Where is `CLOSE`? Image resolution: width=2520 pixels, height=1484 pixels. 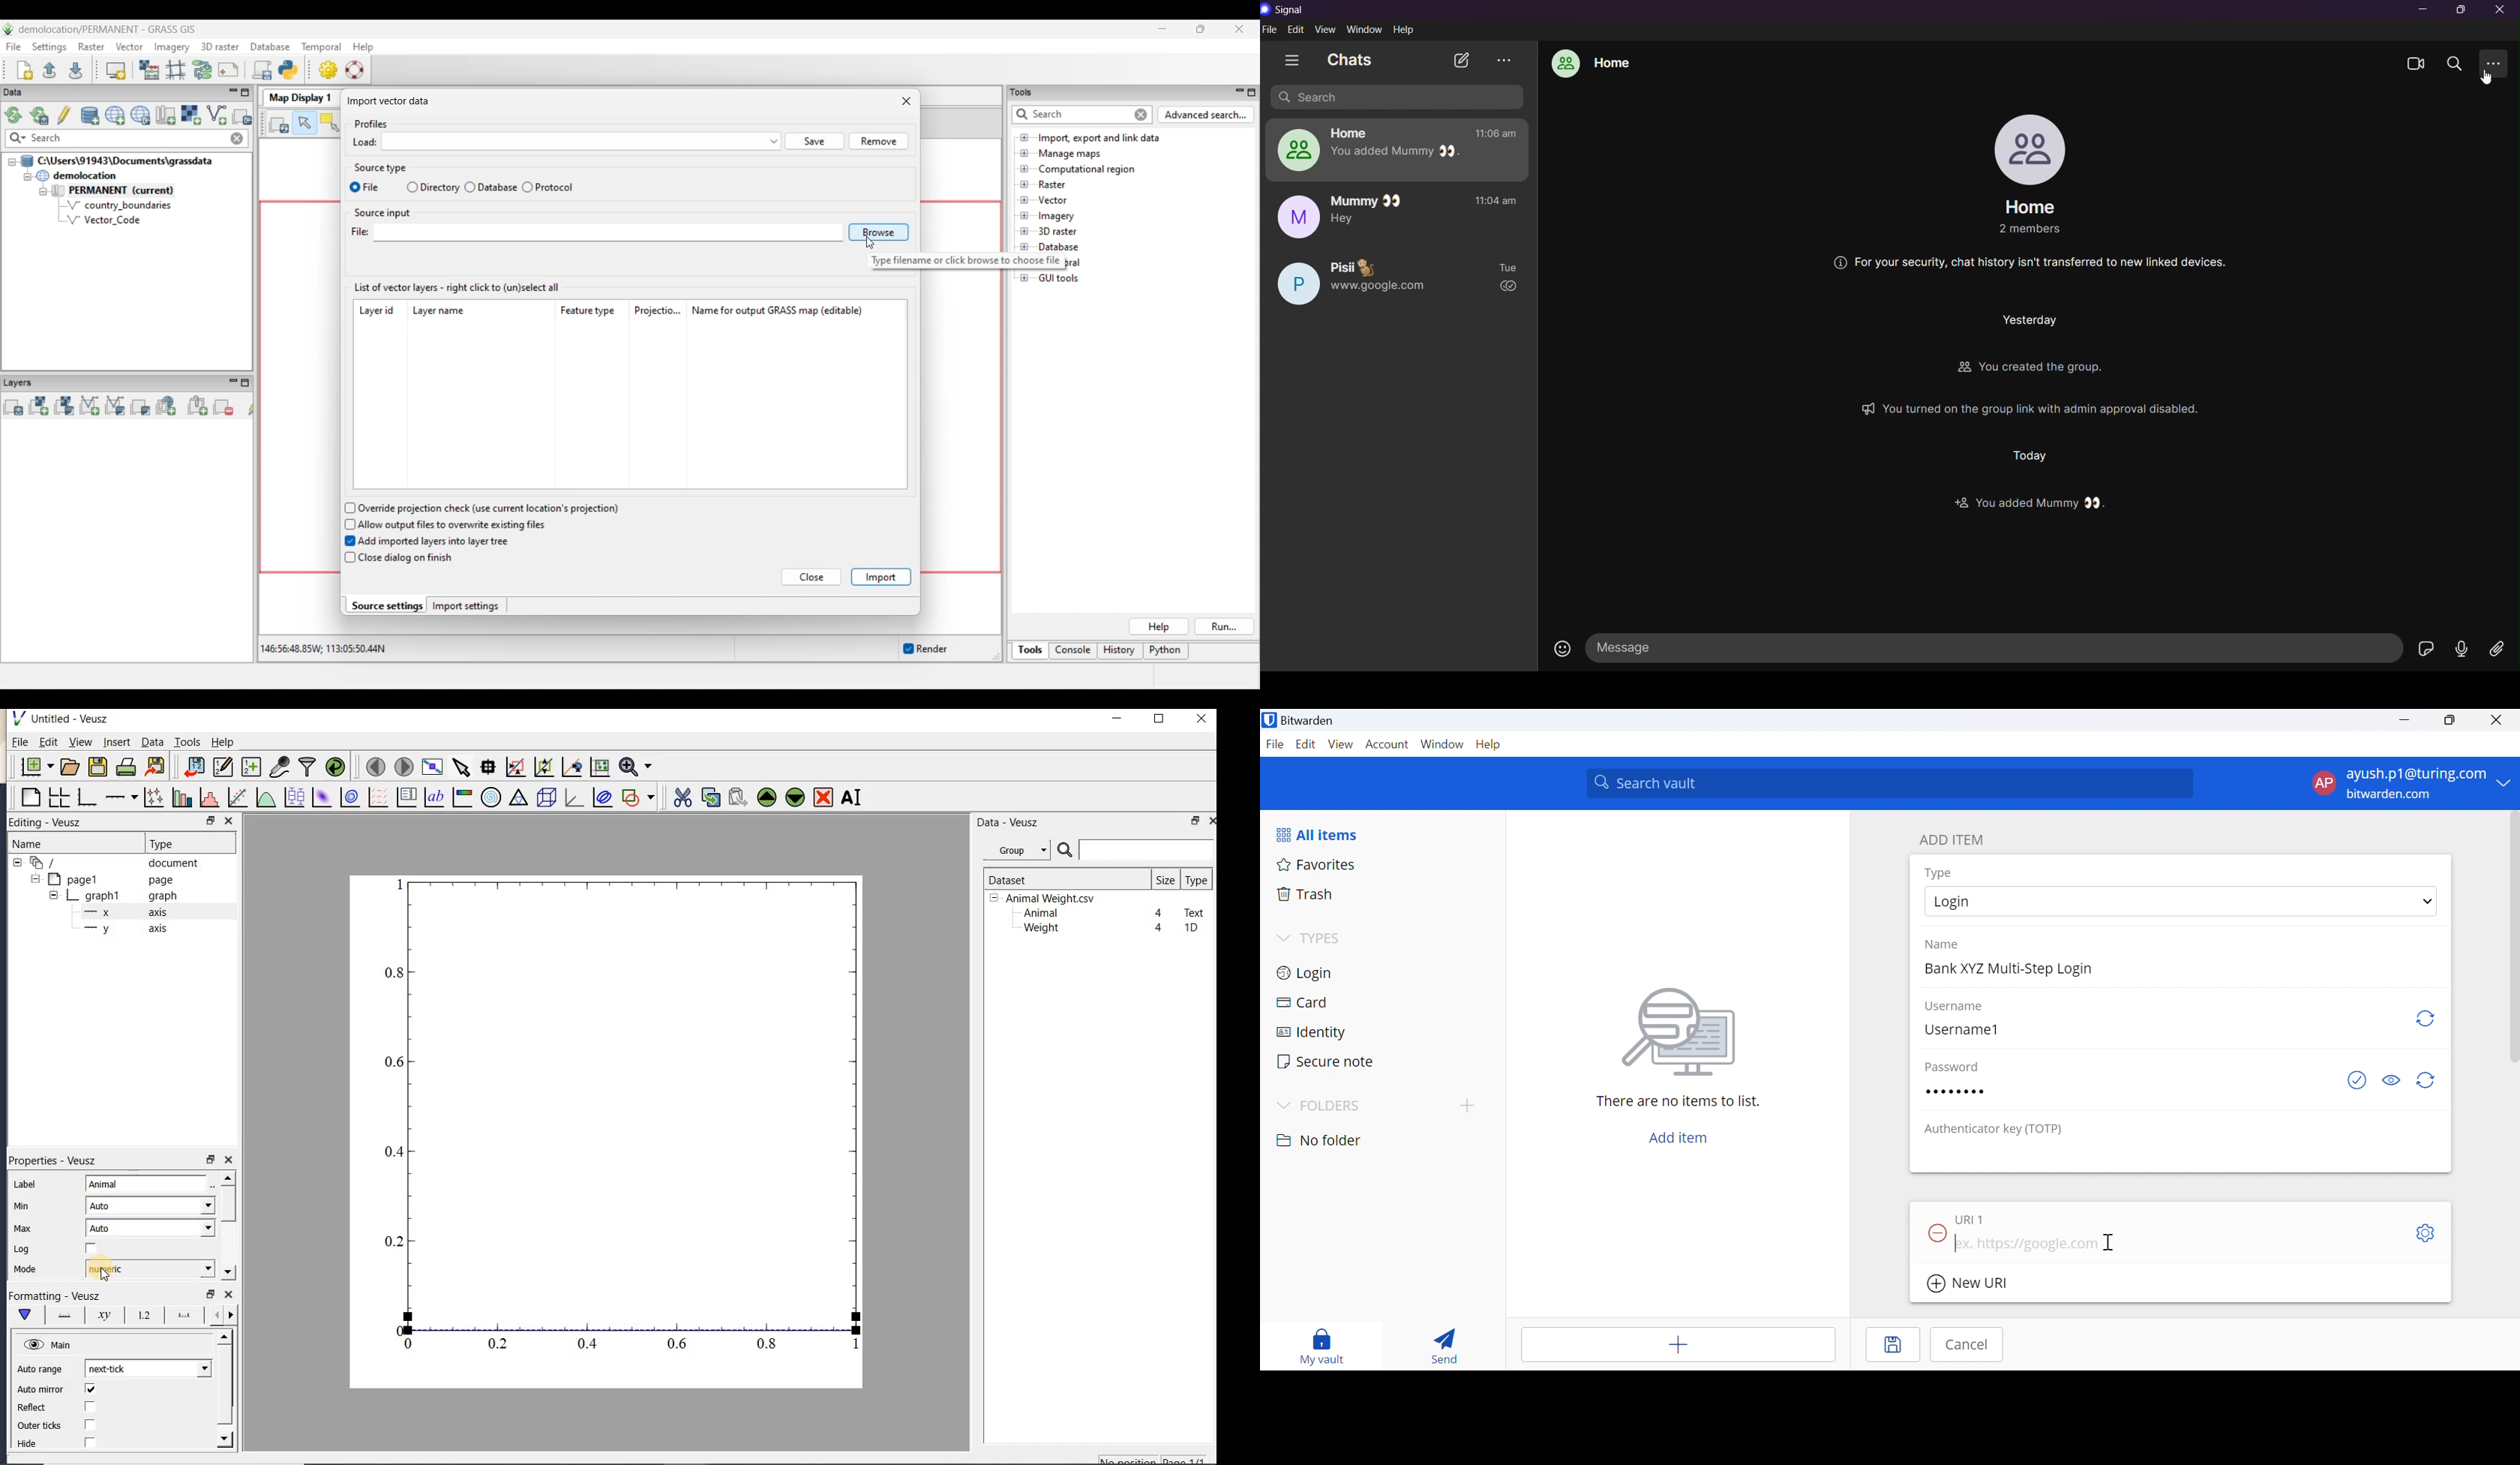
CLOSE is located at coordinates (228, 820).